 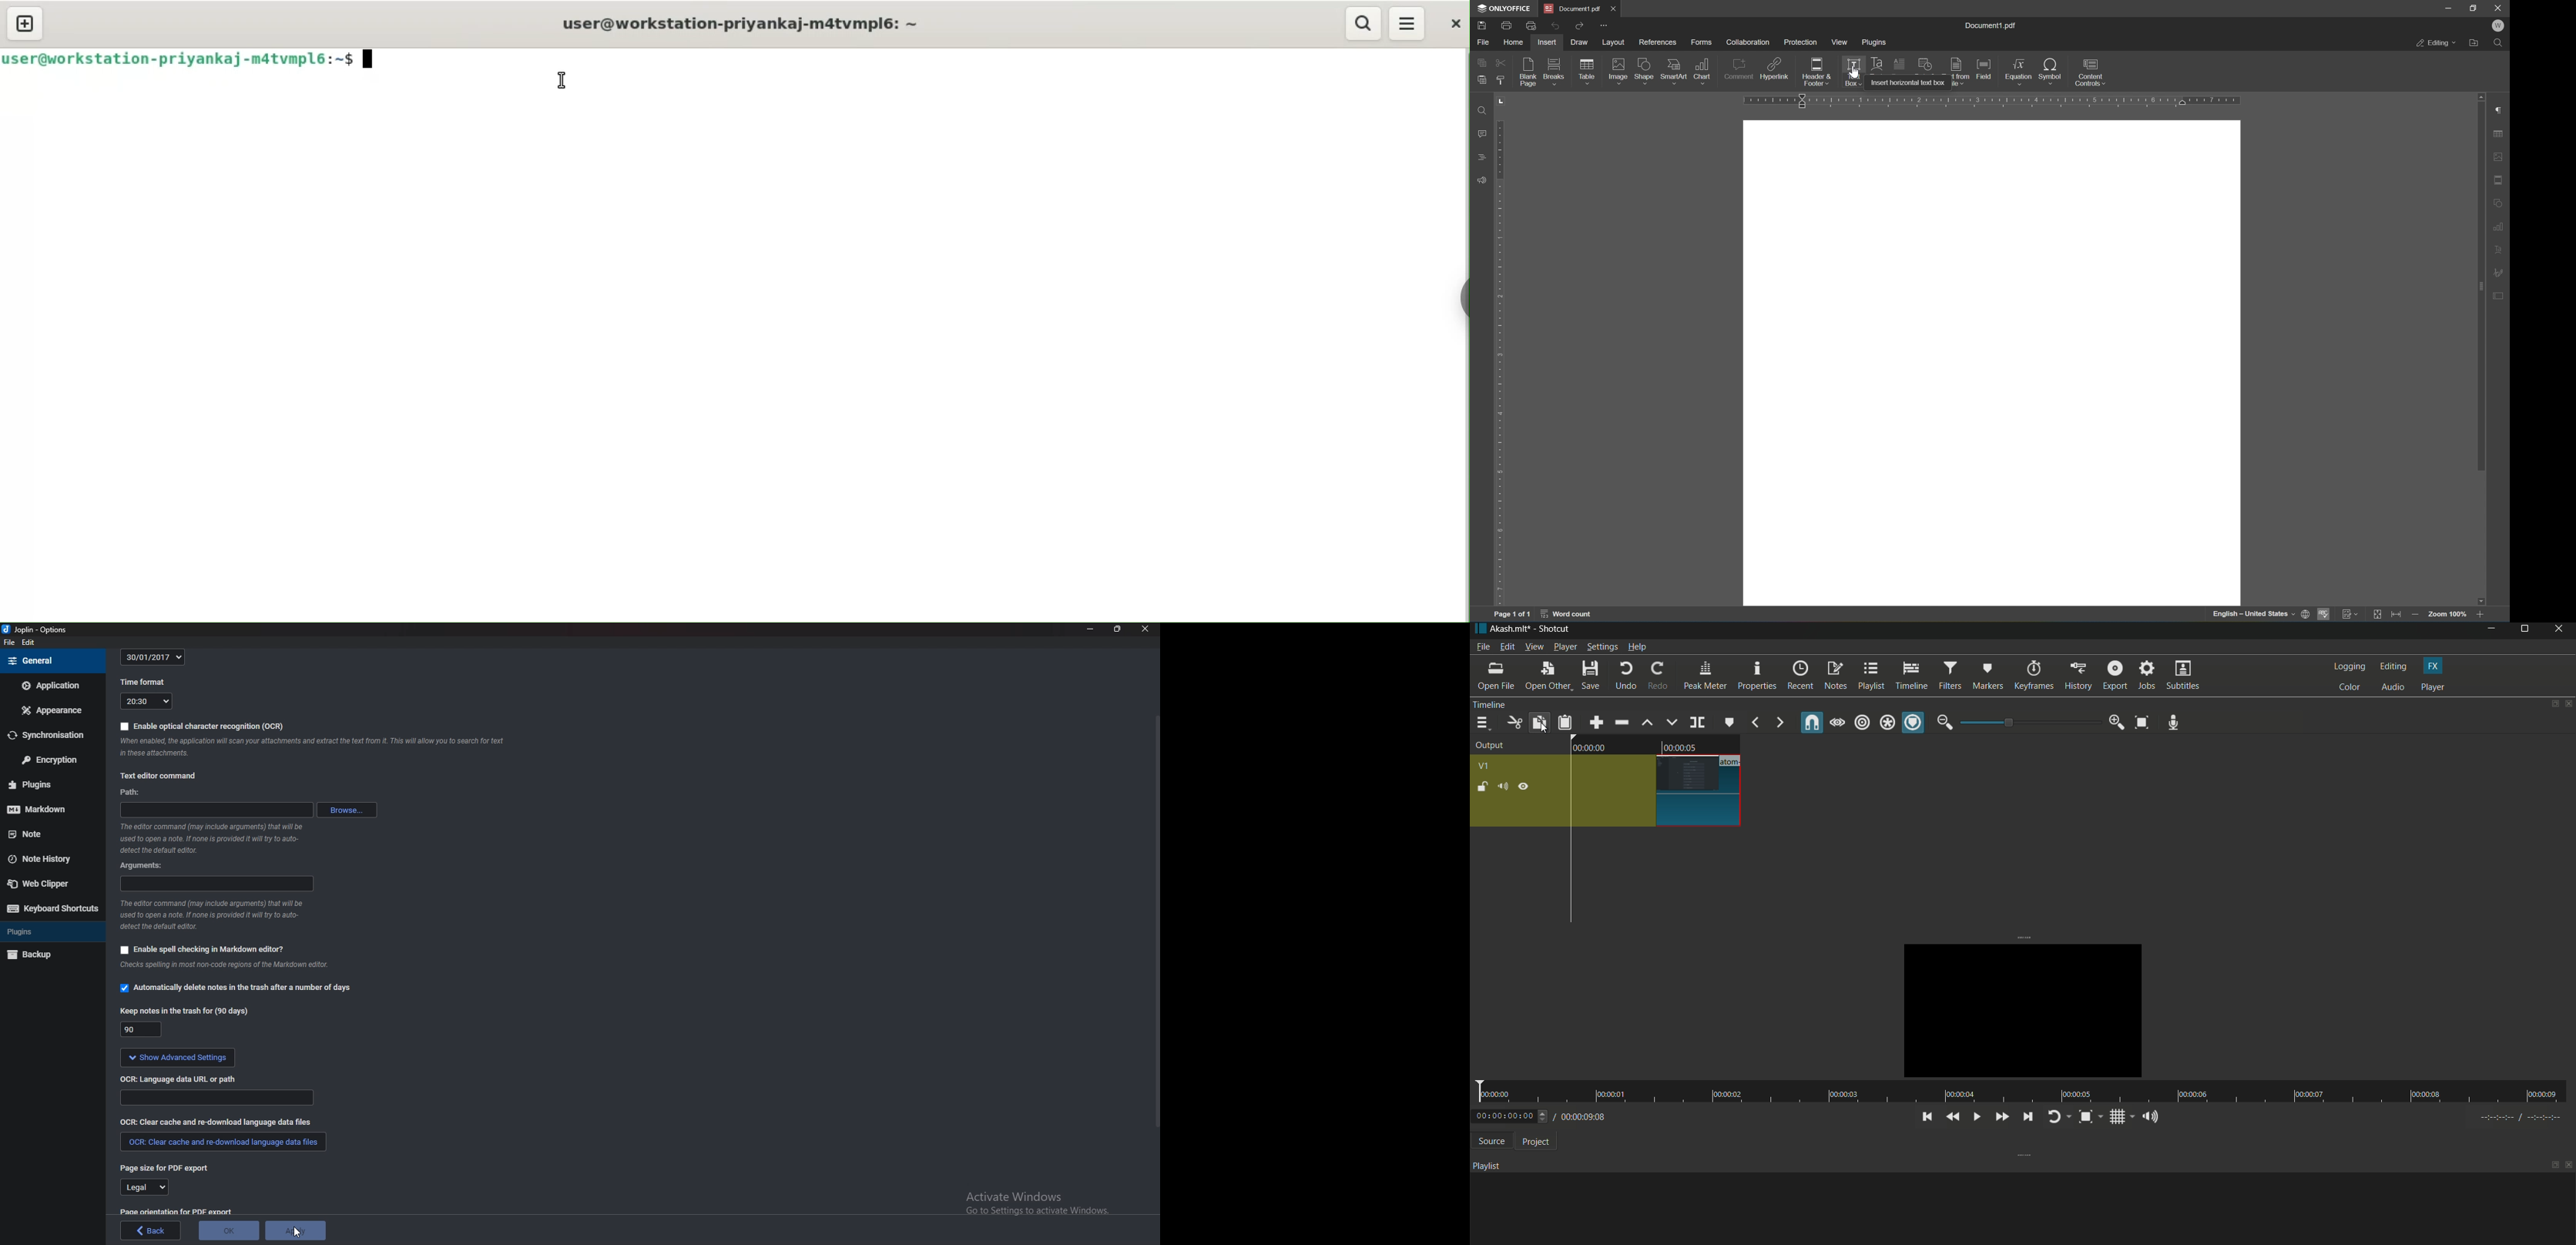 I want to click on note, so click(x=41, y=833).